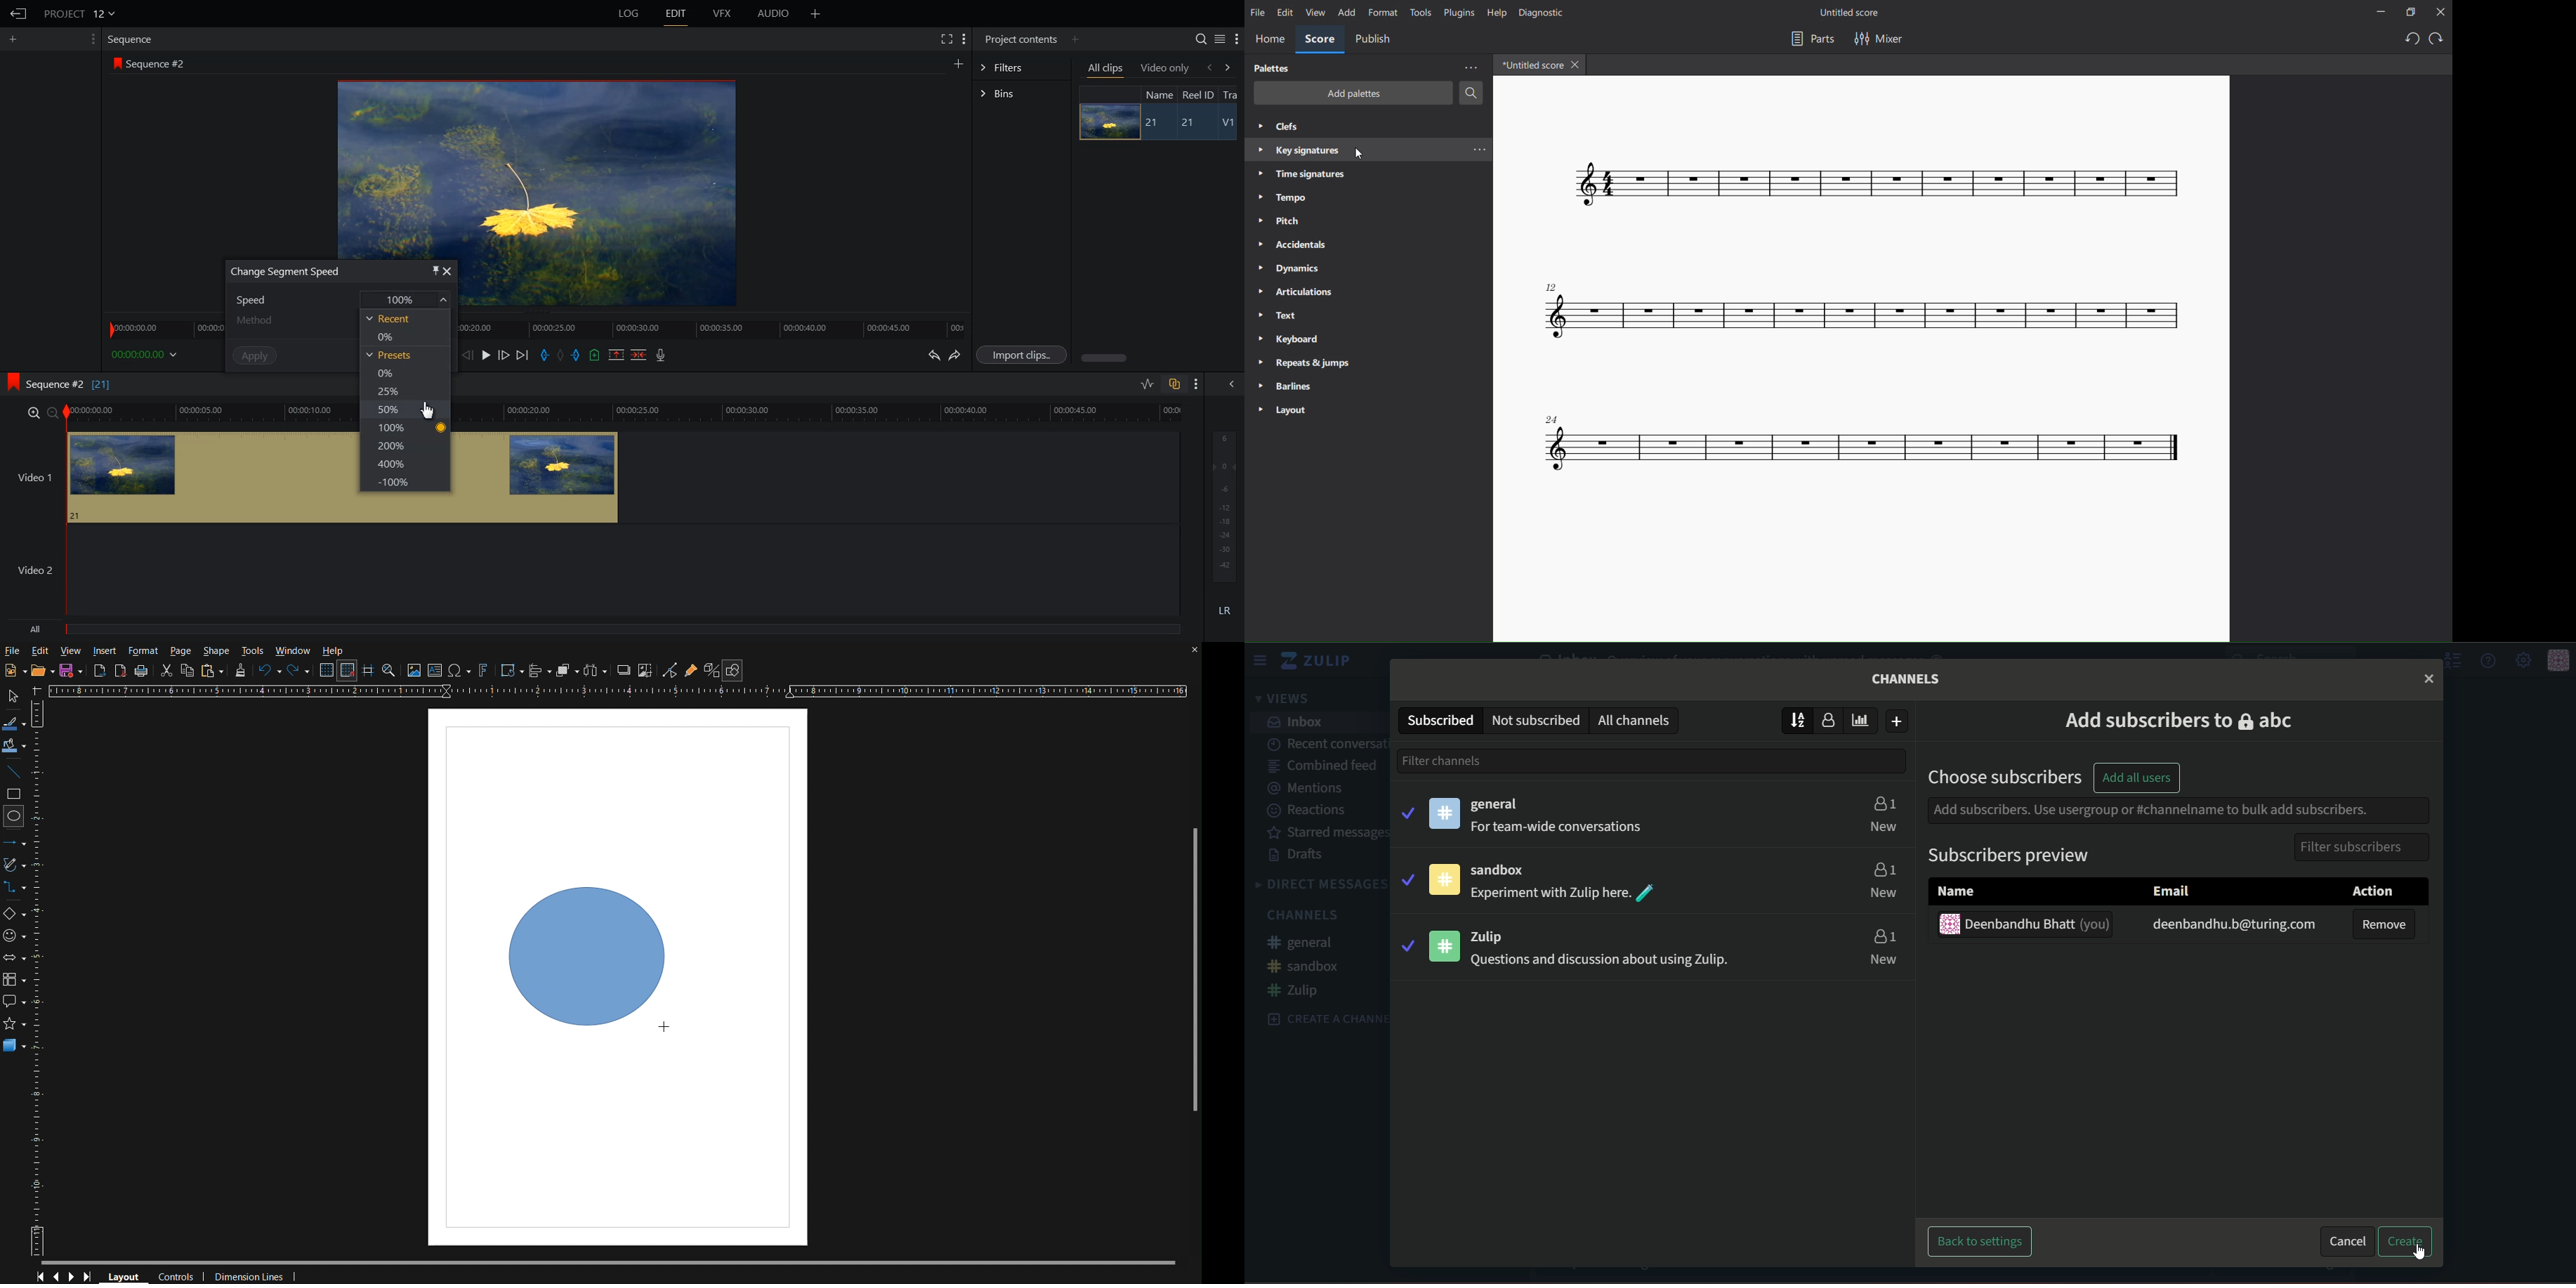 The height and width of the screenshot is (1288, 2576). I want to click on choose subscribers, so click(2000, 776).